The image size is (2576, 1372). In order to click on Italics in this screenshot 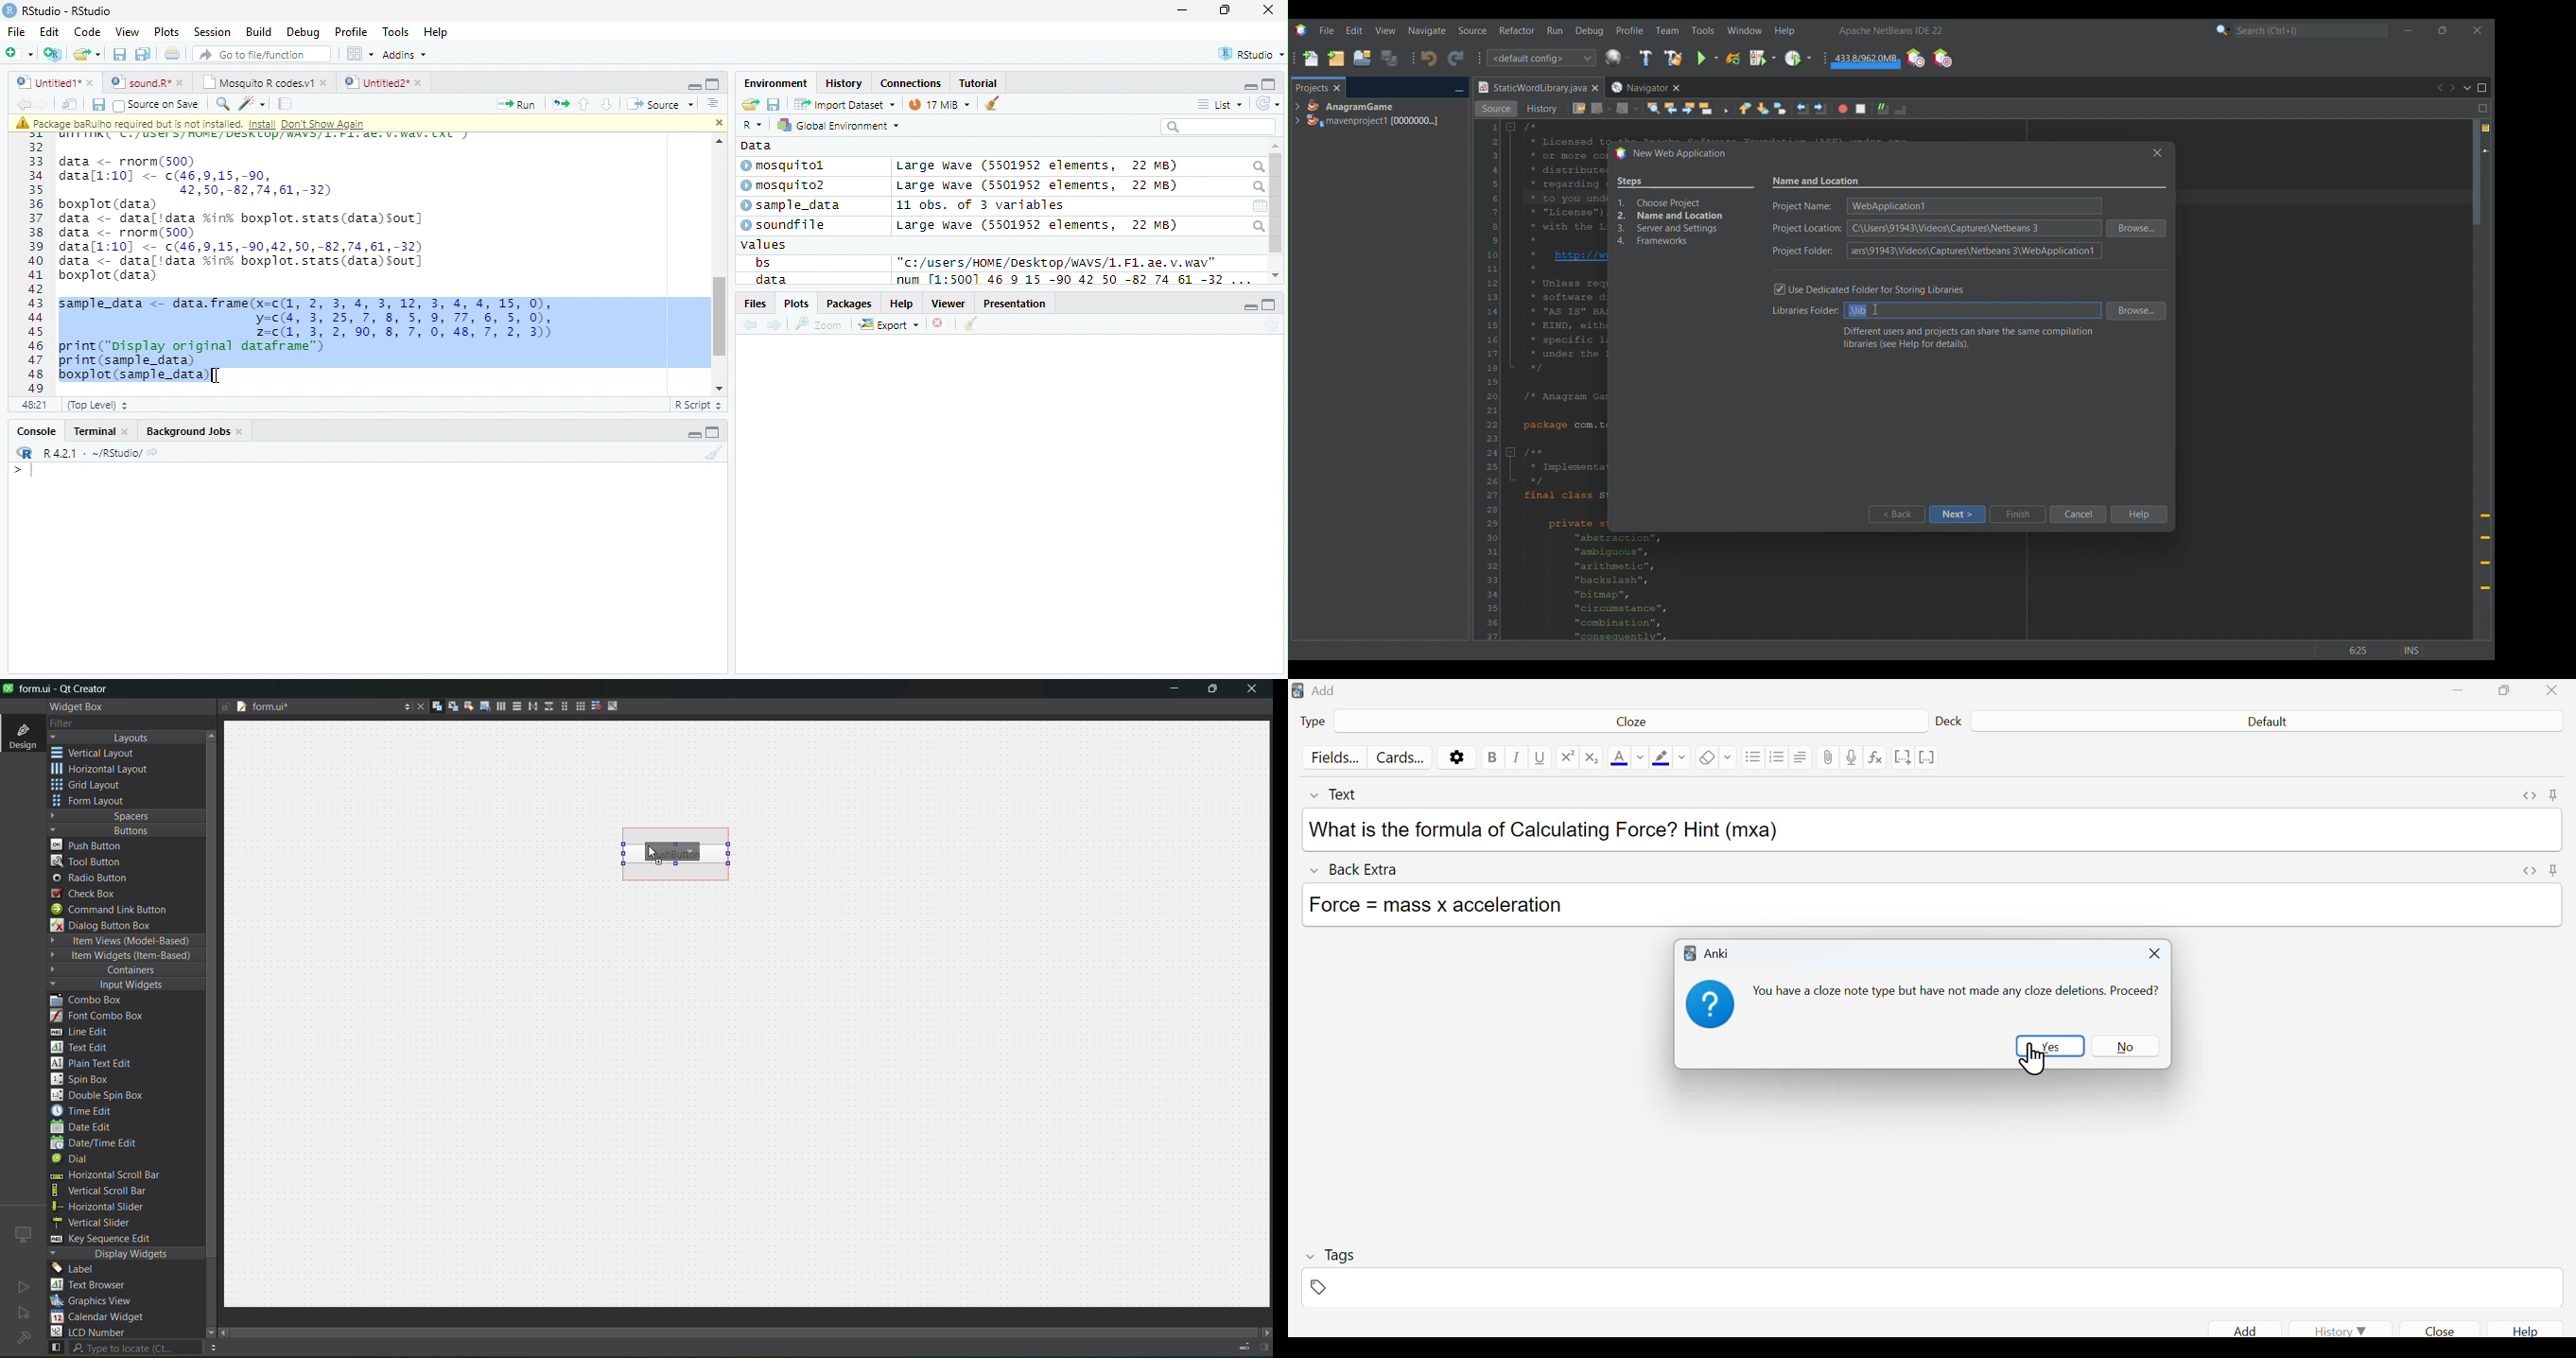, I will do `click(1513, 762)`.